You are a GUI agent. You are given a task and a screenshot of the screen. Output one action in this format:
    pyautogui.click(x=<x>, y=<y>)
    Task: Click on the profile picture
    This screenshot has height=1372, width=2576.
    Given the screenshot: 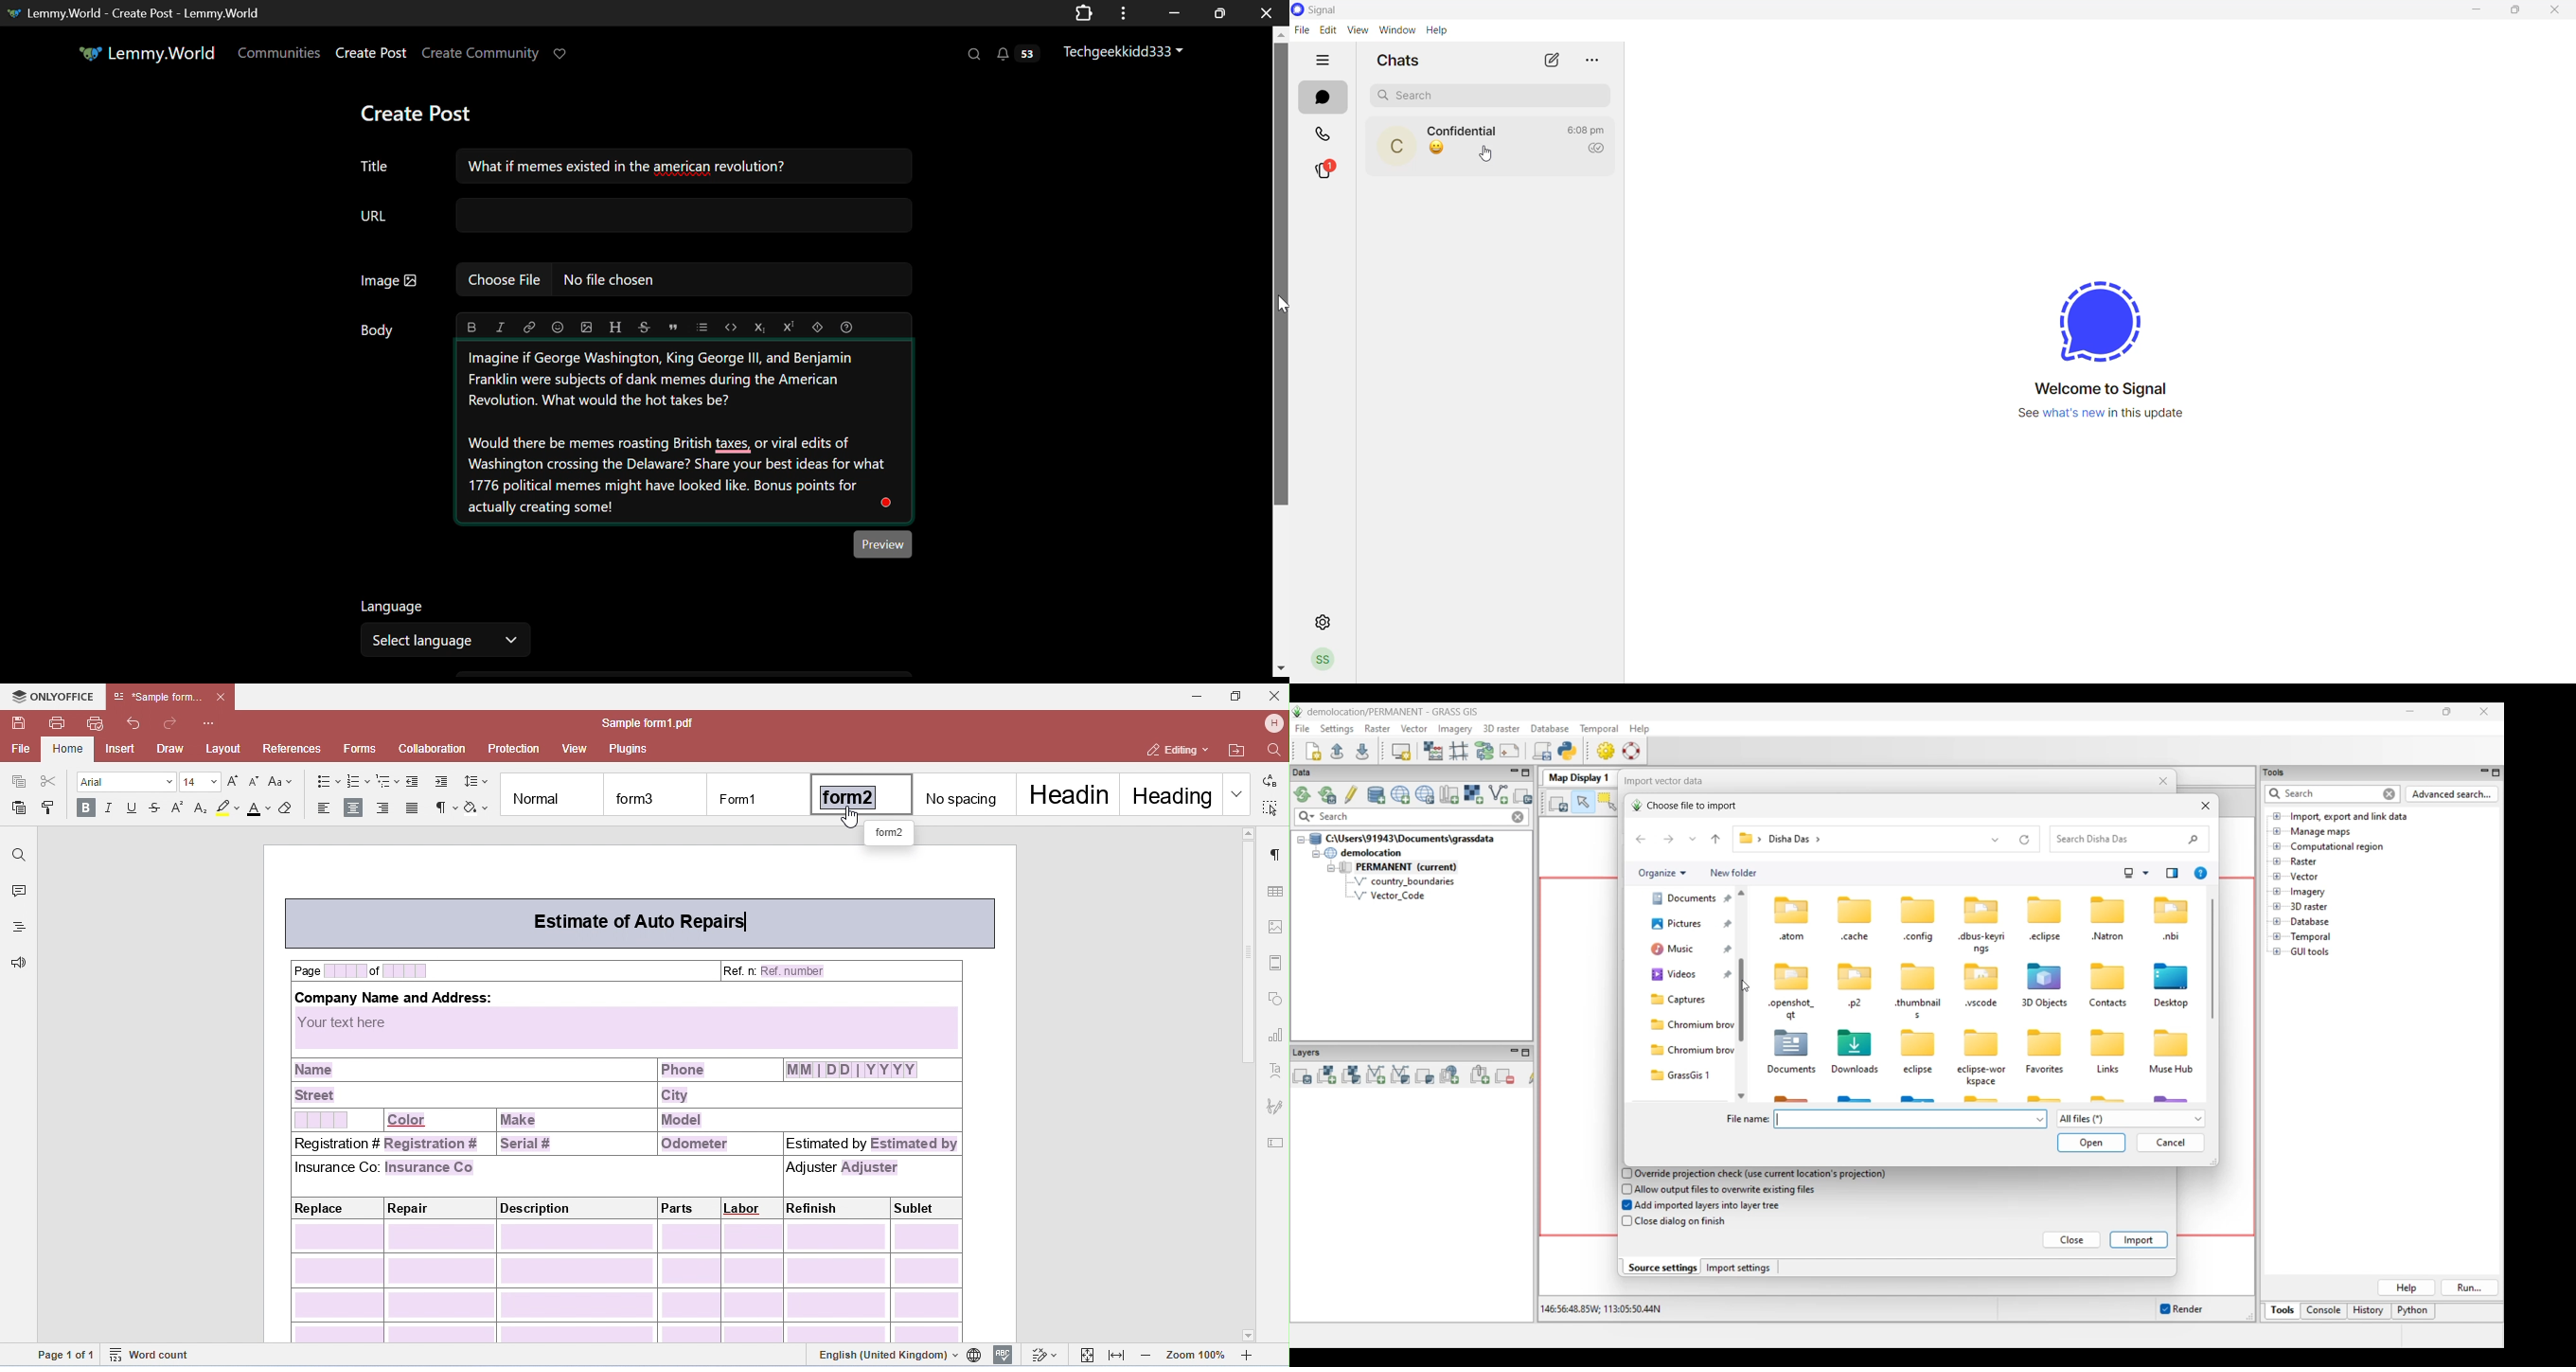 What is the action you would take?
    pyautogui.click(x=1395, y=146)
    